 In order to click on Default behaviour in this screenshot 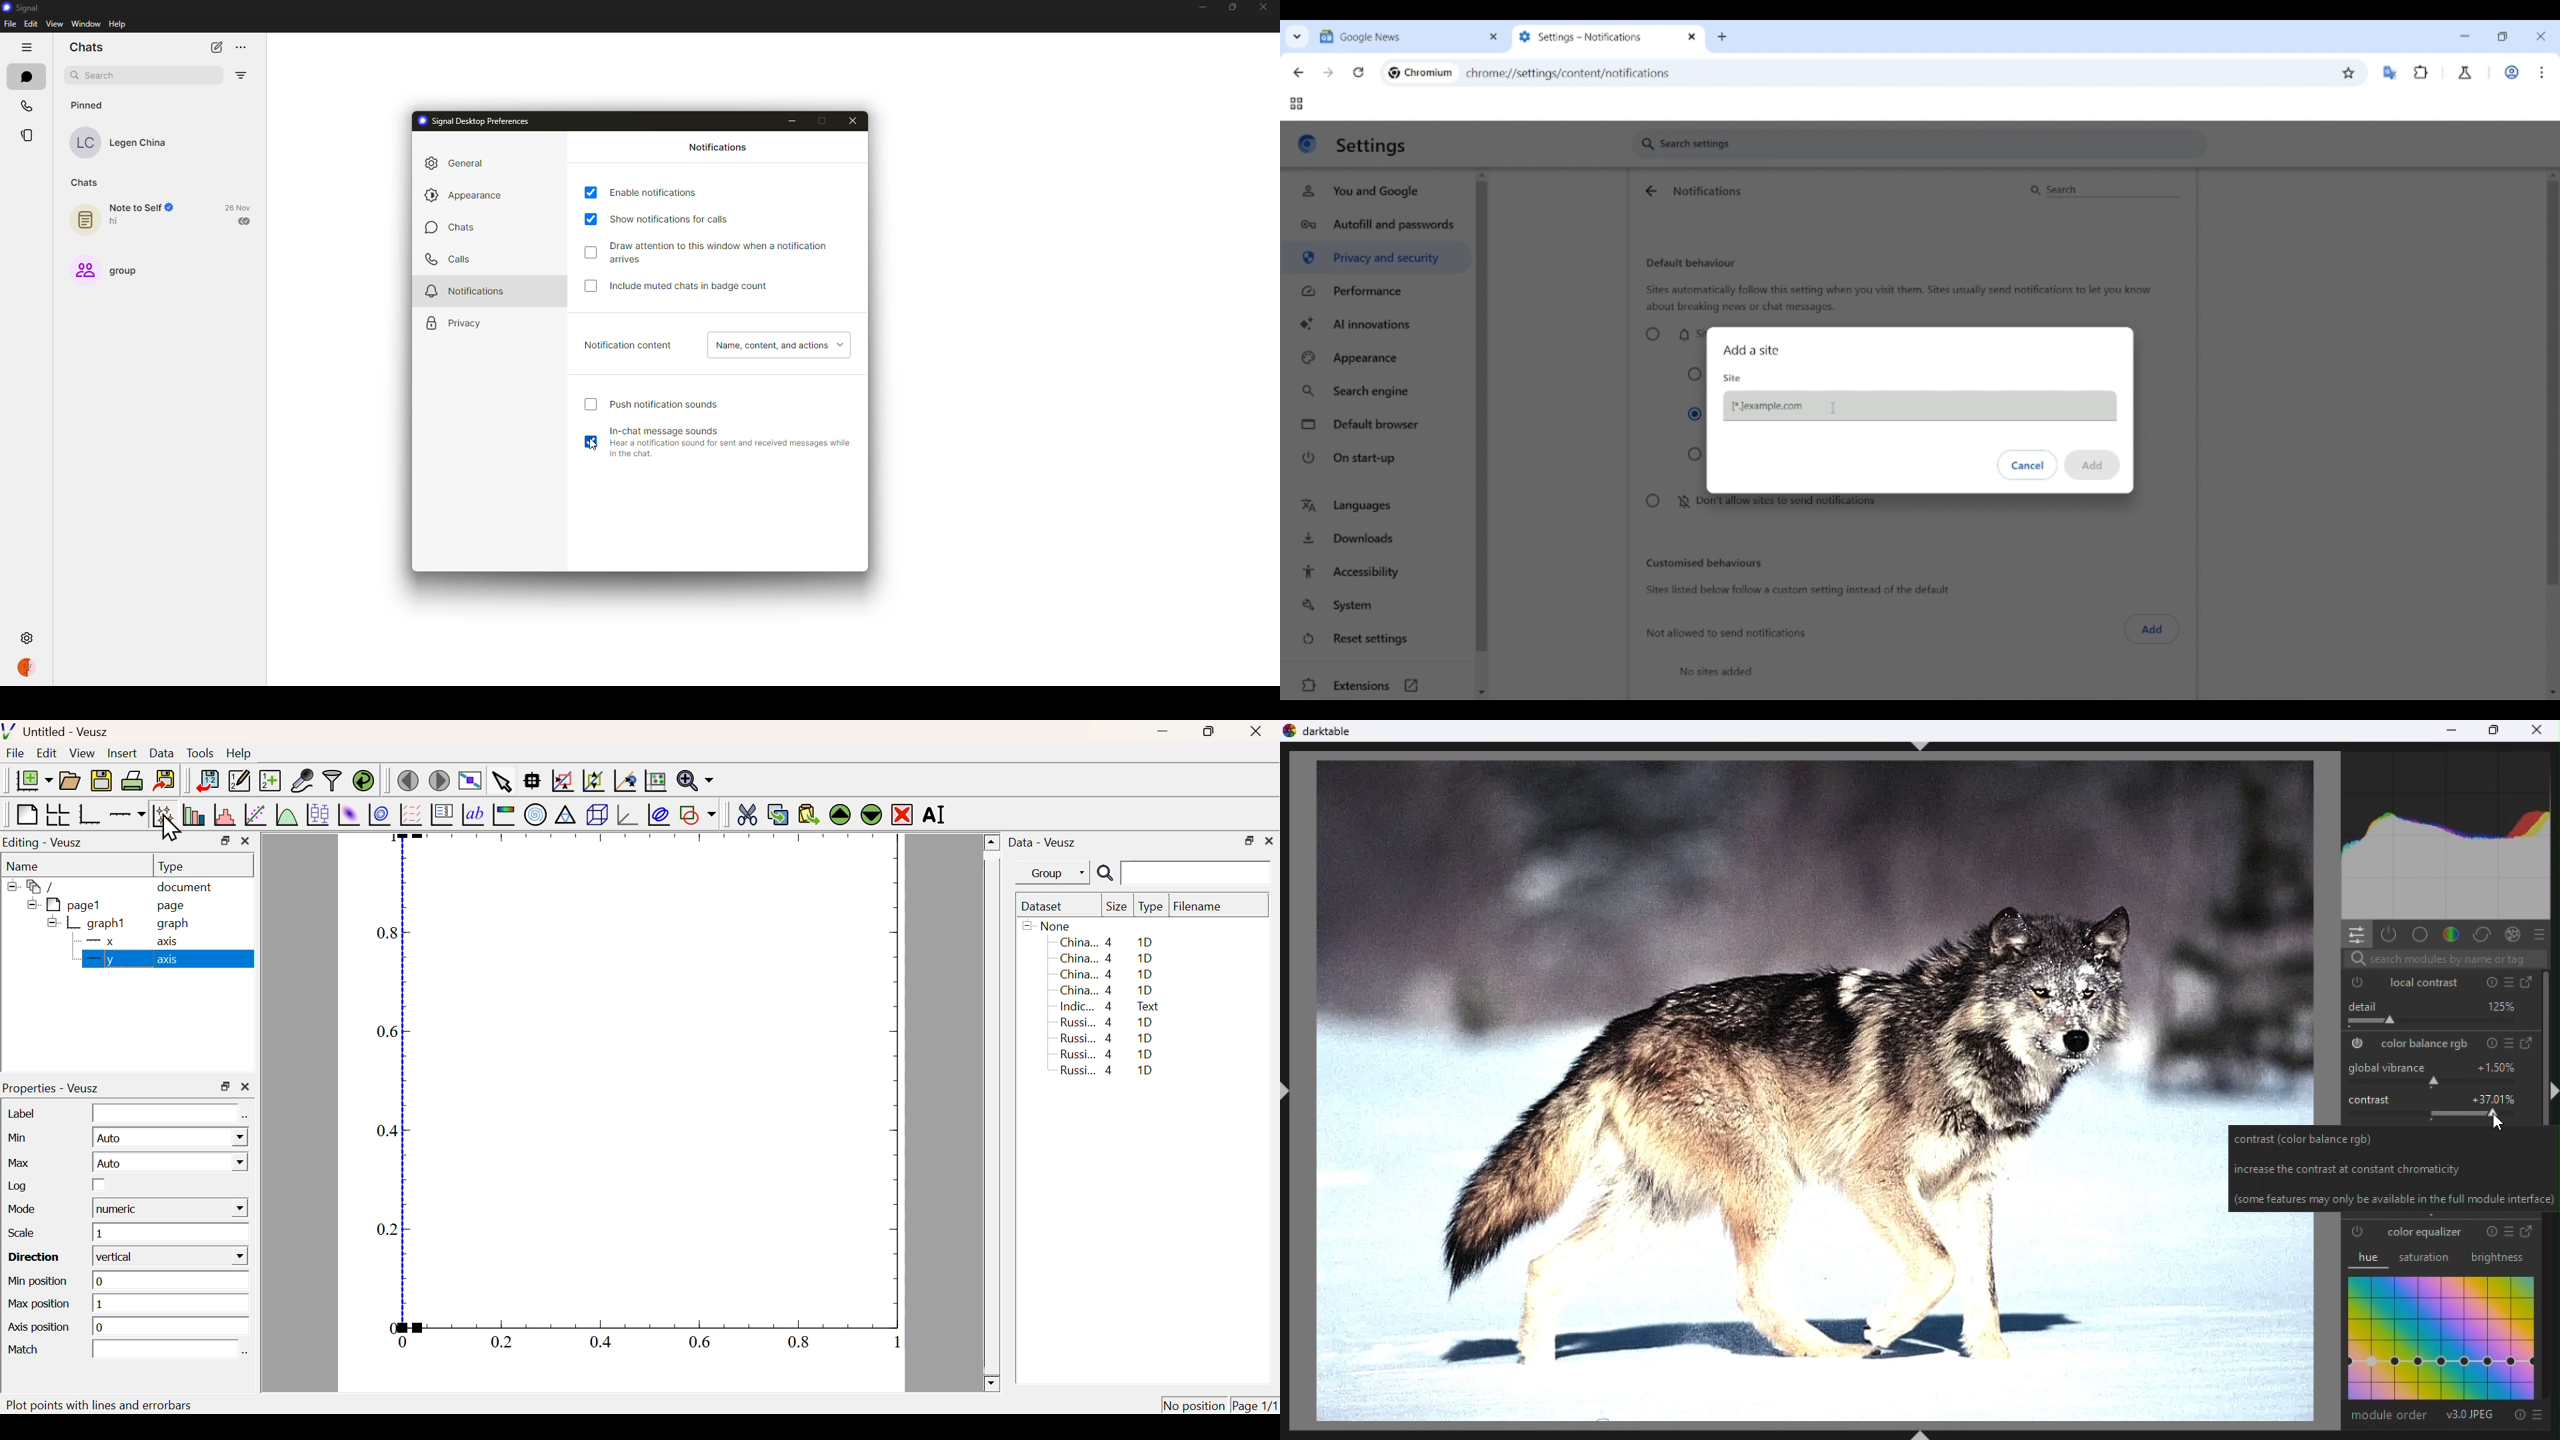, I will do `click(1691, 263)`.